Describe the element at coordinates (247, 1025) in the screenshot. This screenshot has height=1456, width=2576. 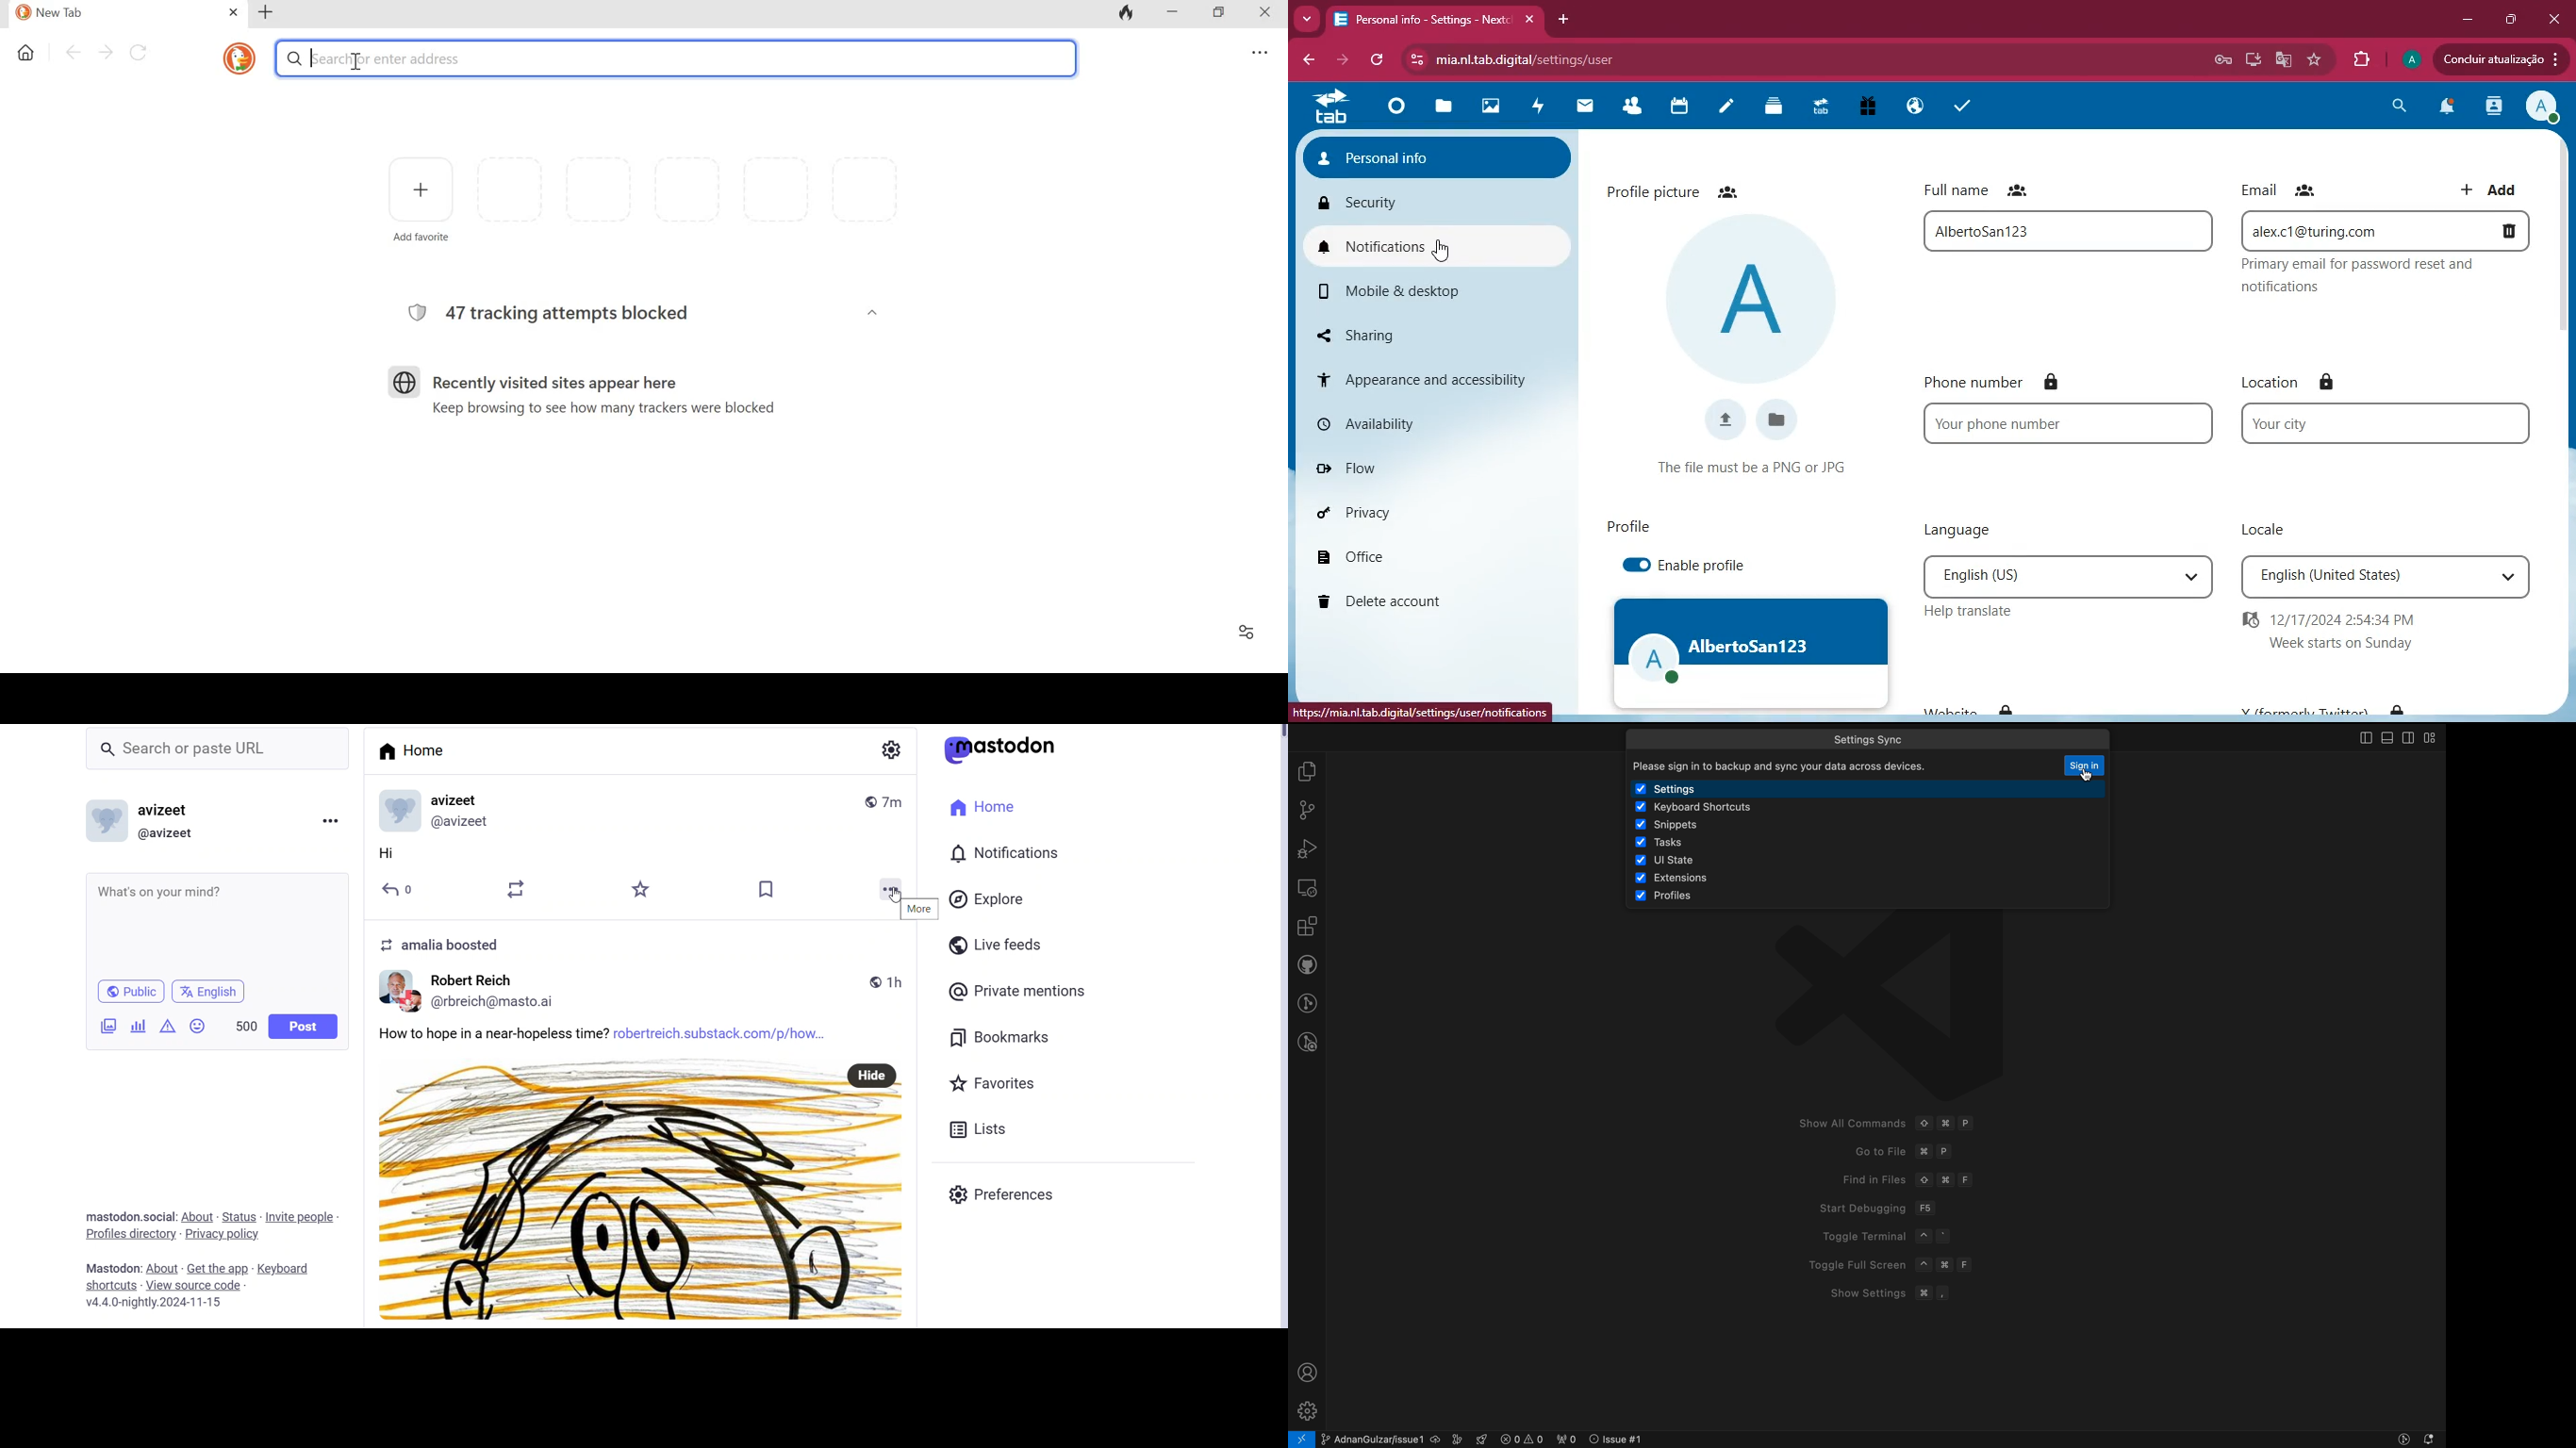
I see `Word Limit` at that location.